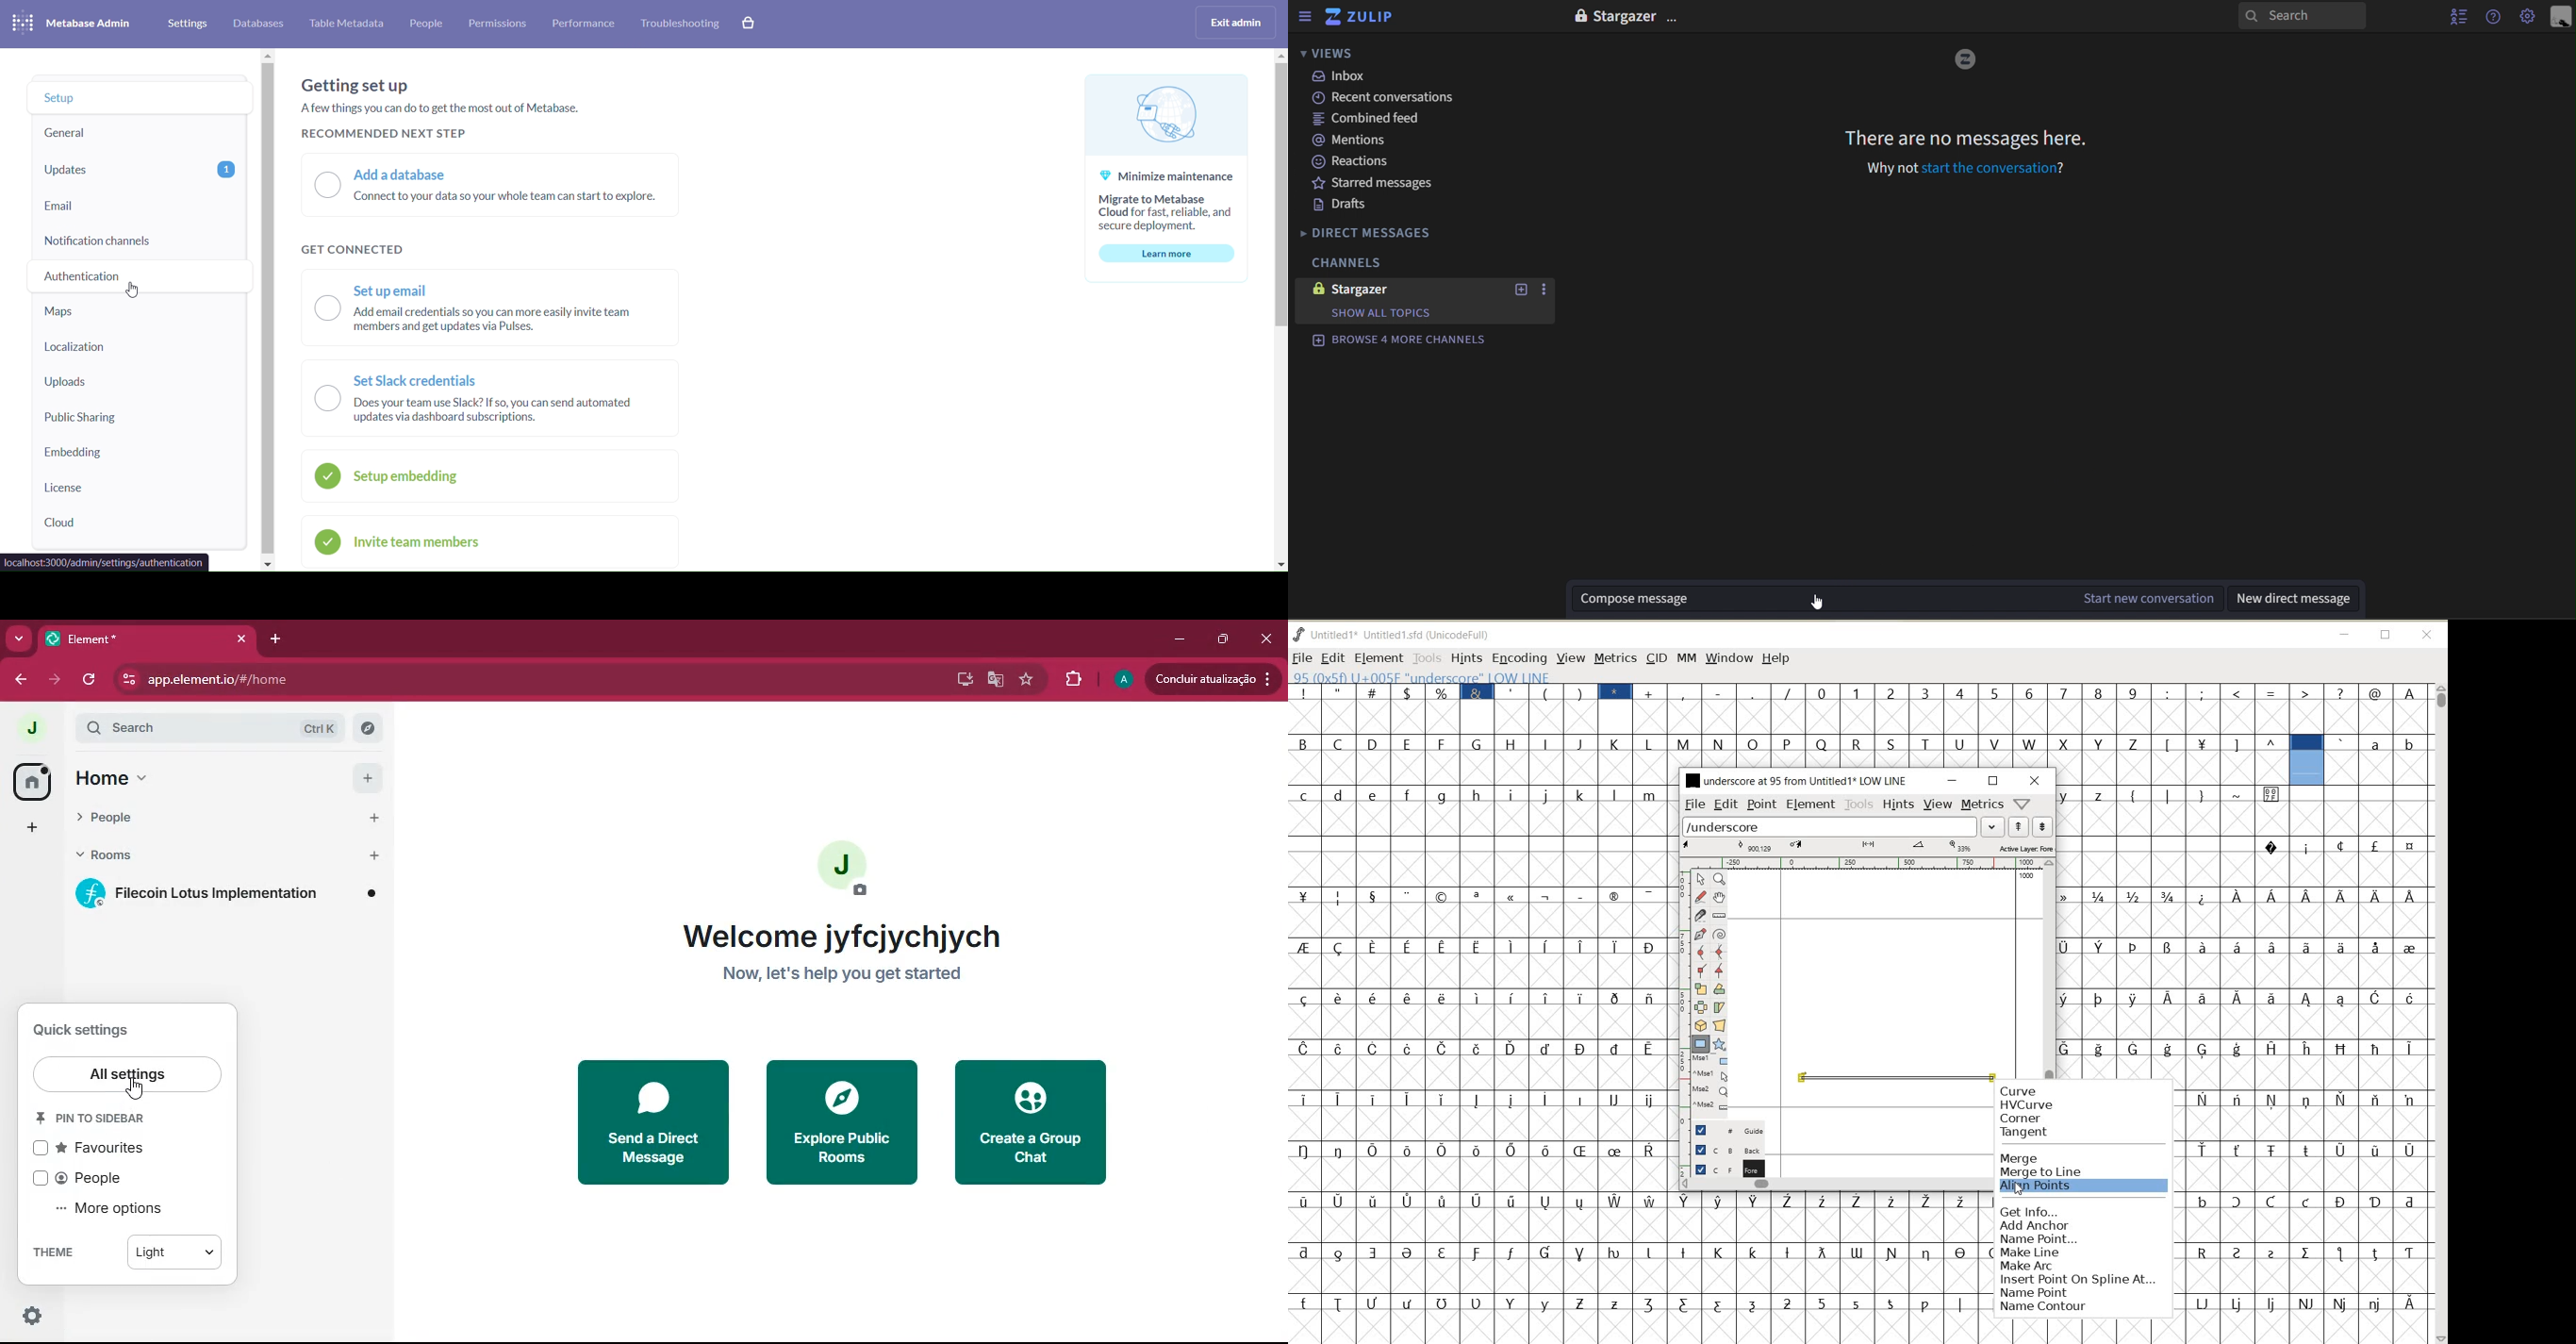 Image resolution: width=2576 pixels, height=1344 pixels. I want to click on authentiaction, so click(141, 276).